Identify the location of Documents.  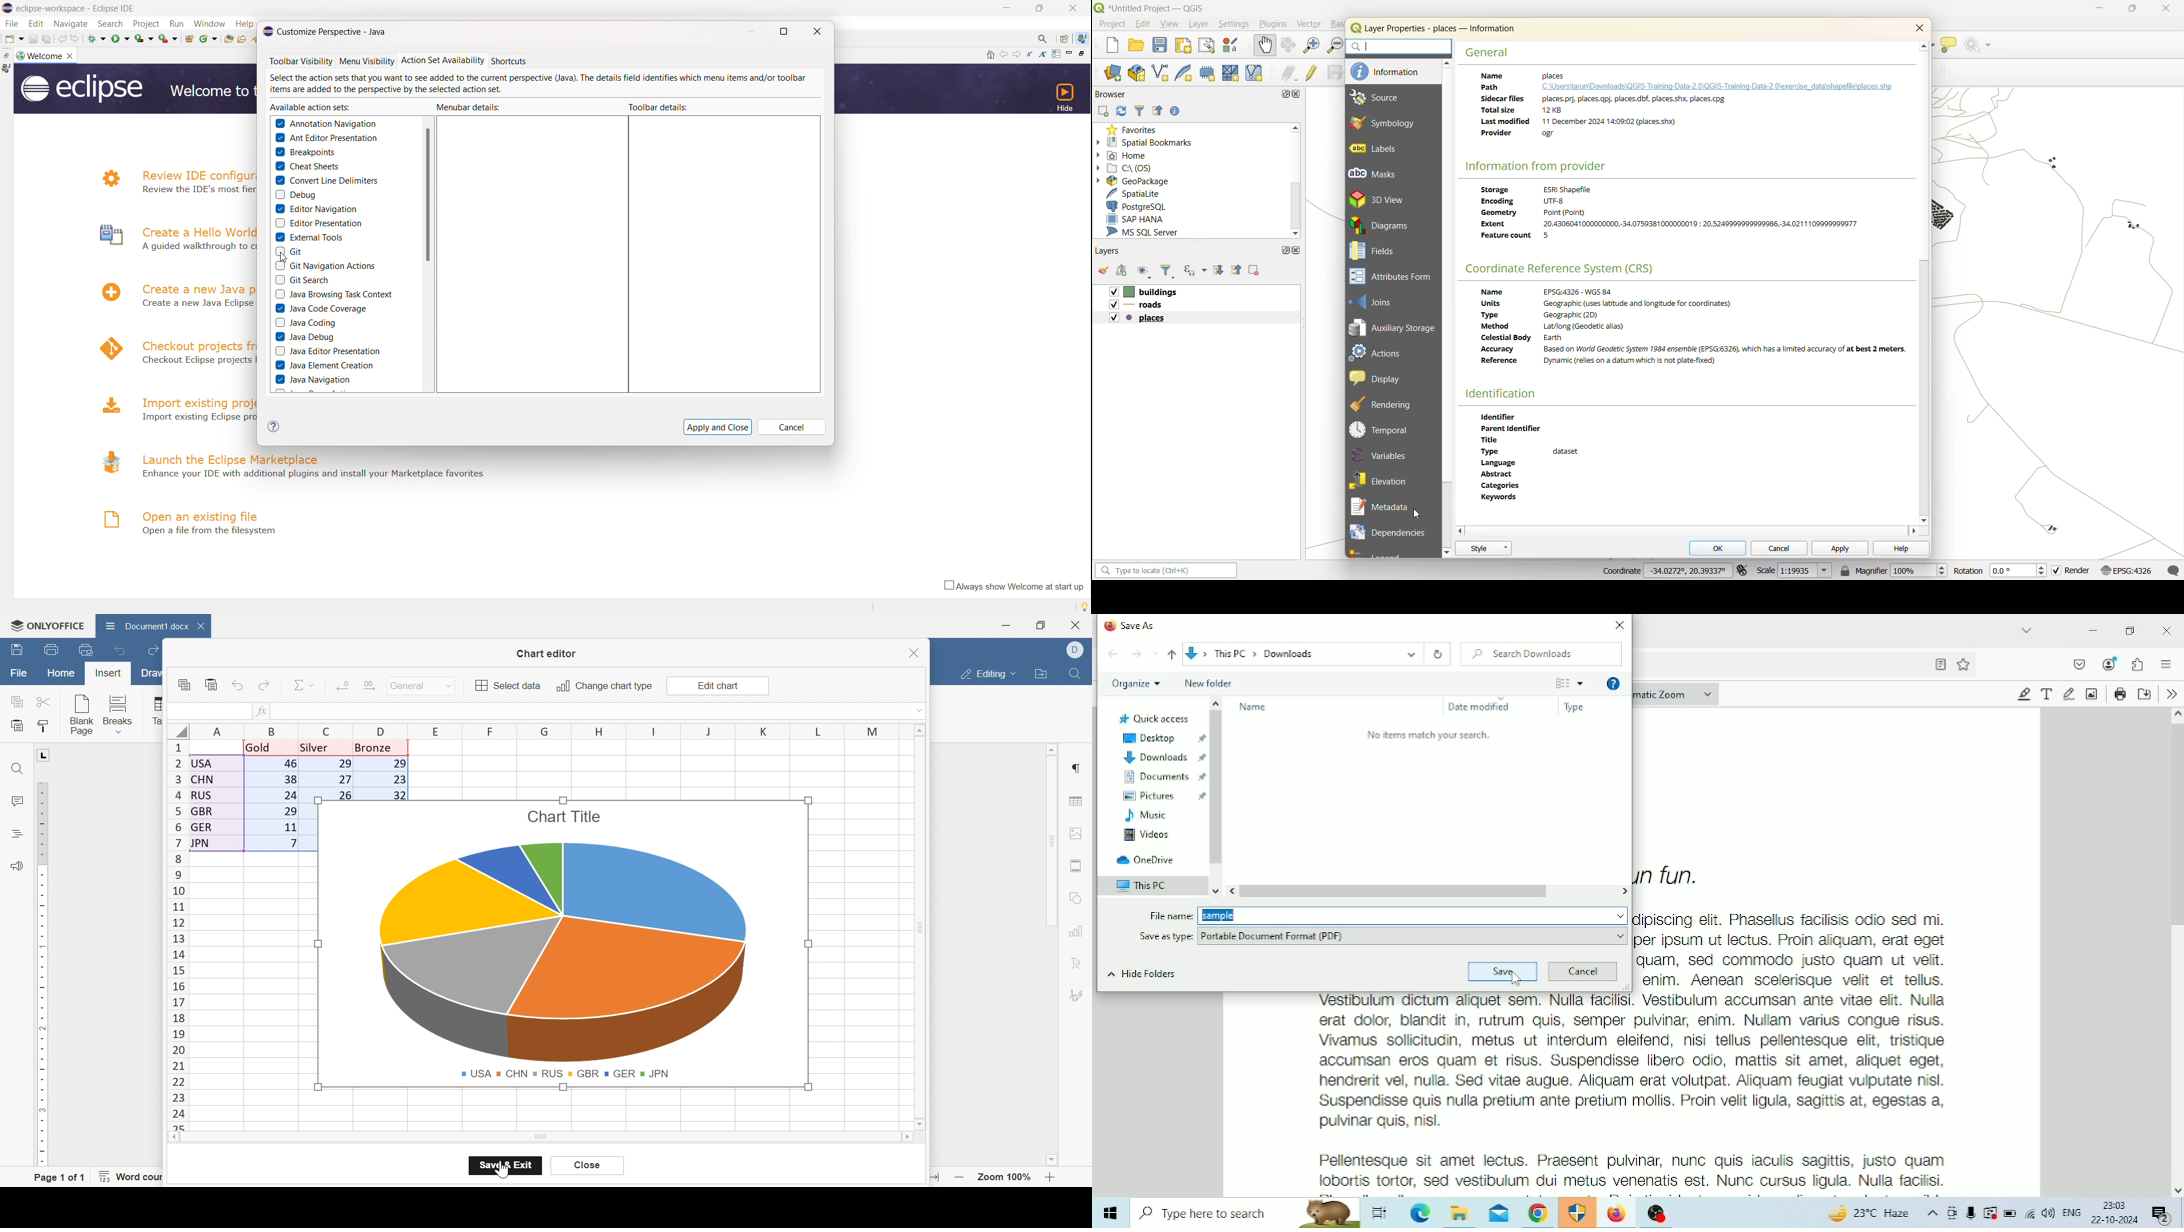
(1159, 776).